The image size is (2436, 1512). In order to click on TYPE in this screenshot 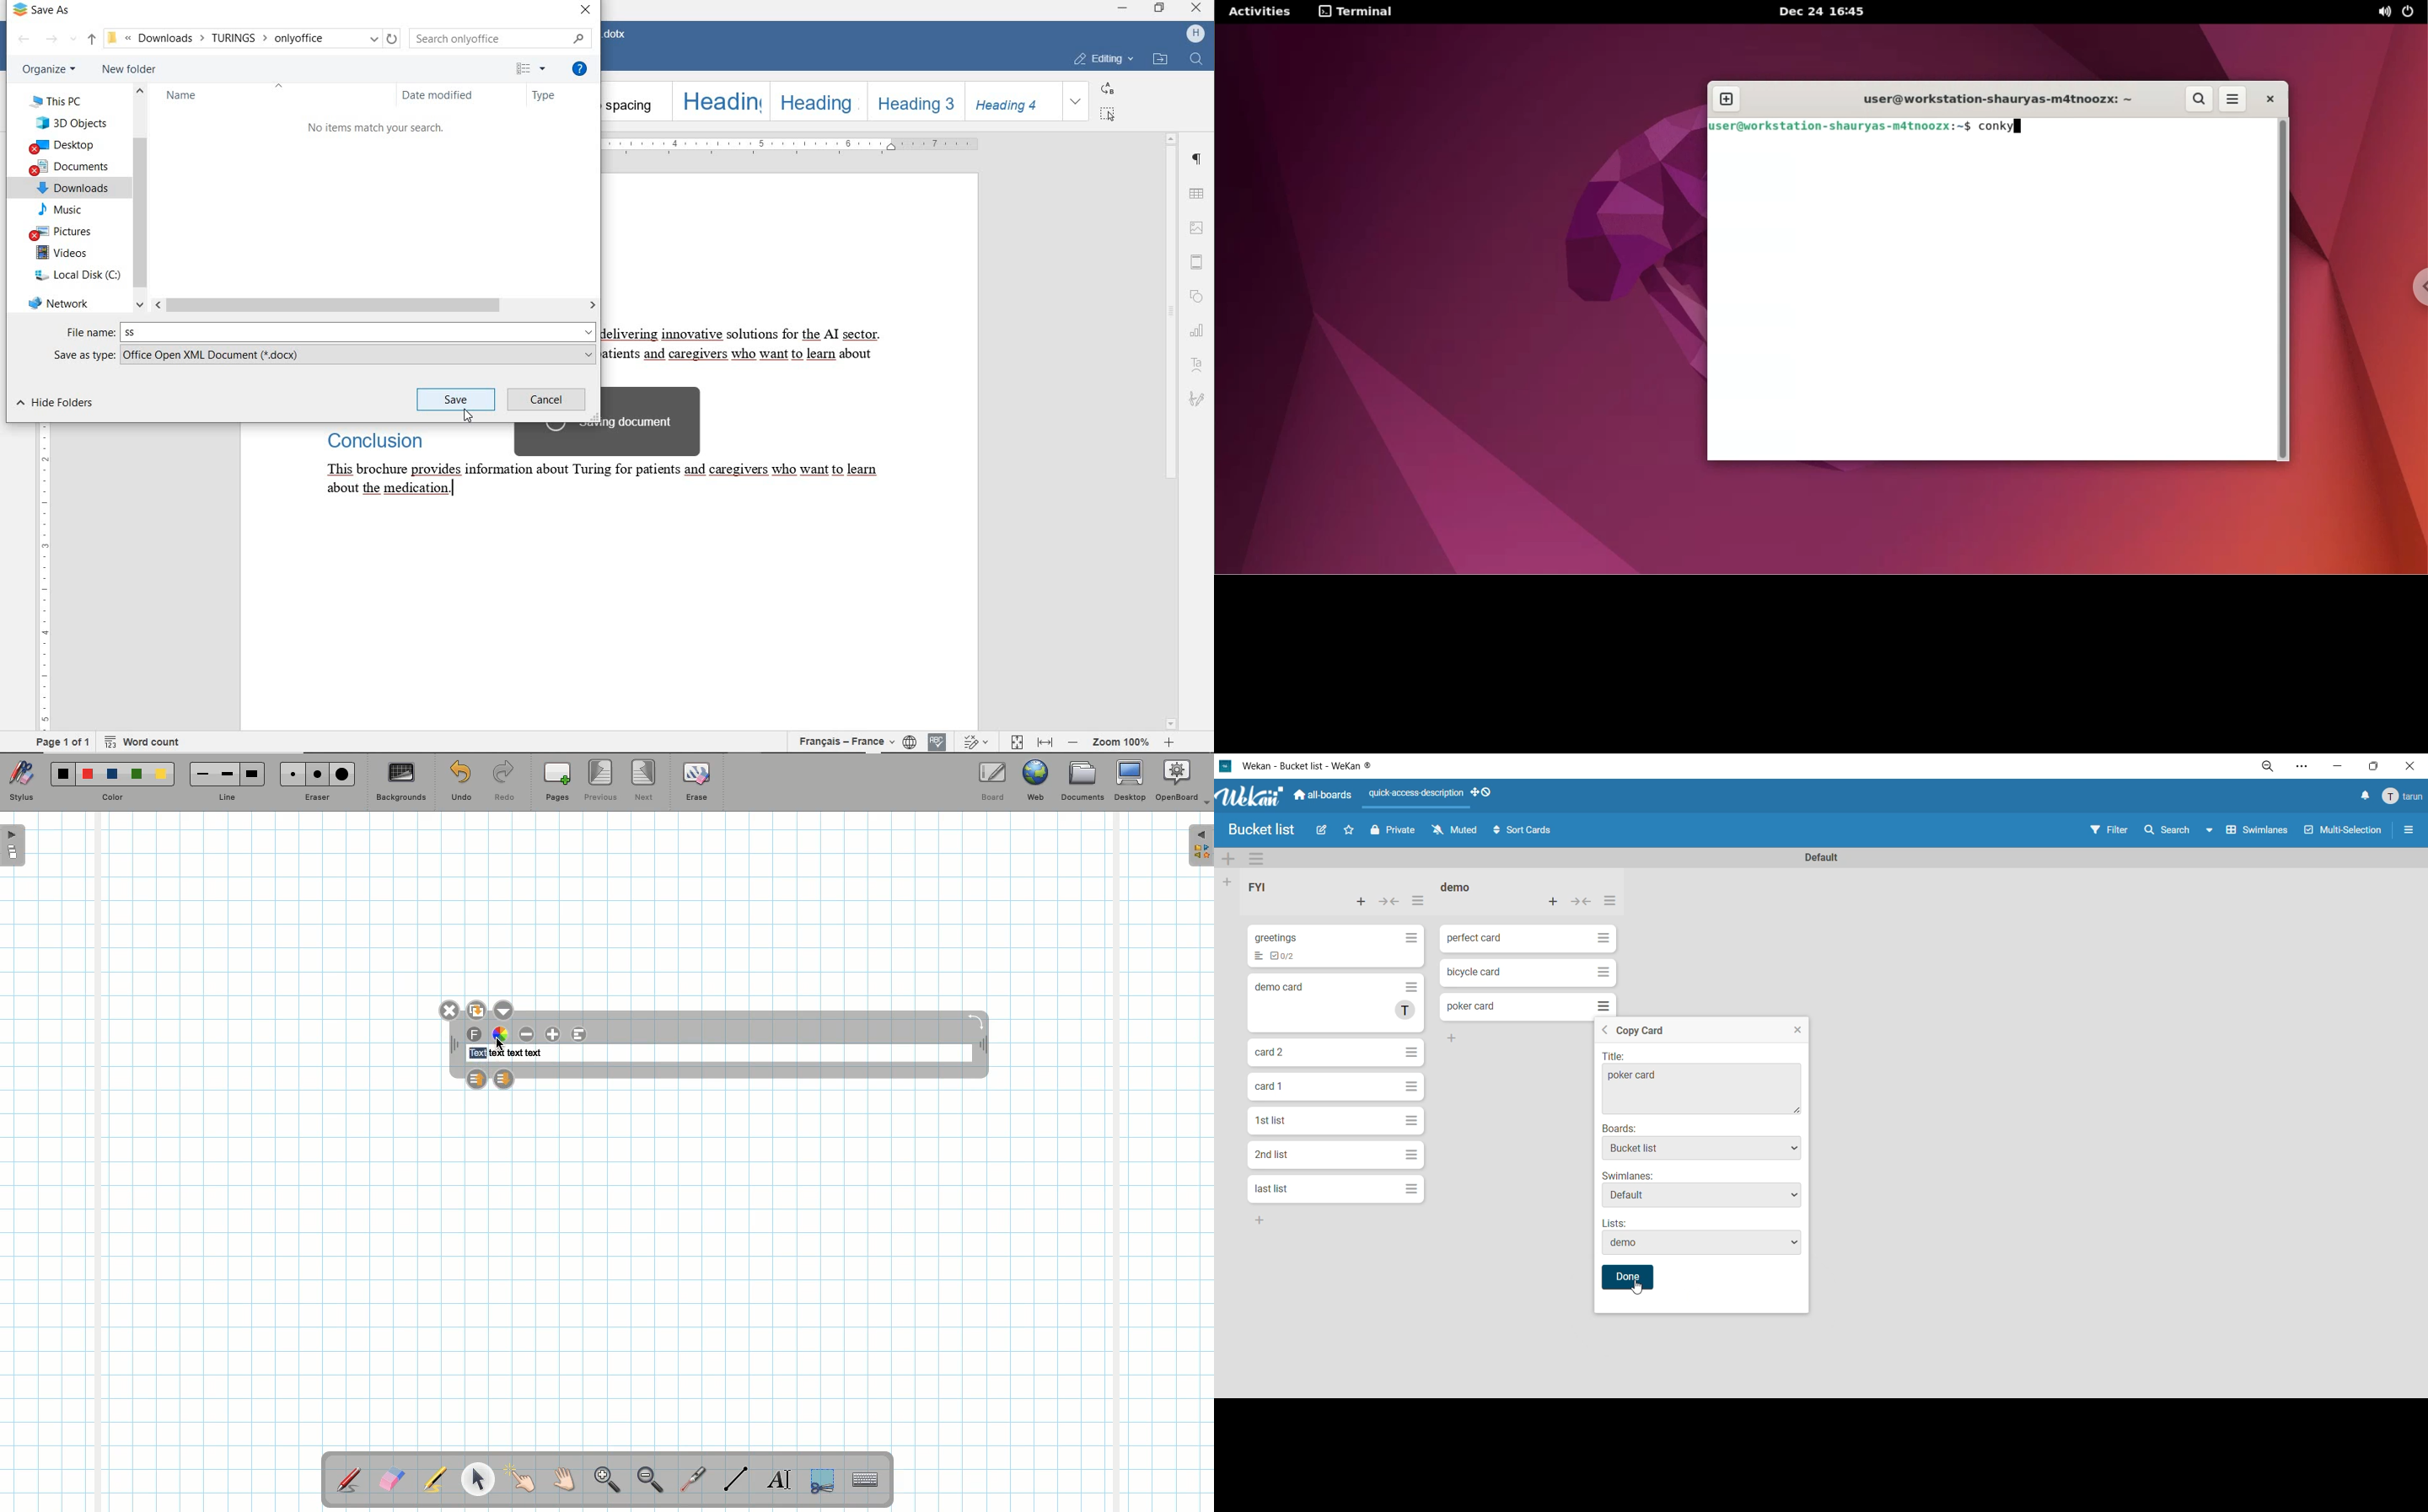, I will do `click(561, 96)`.